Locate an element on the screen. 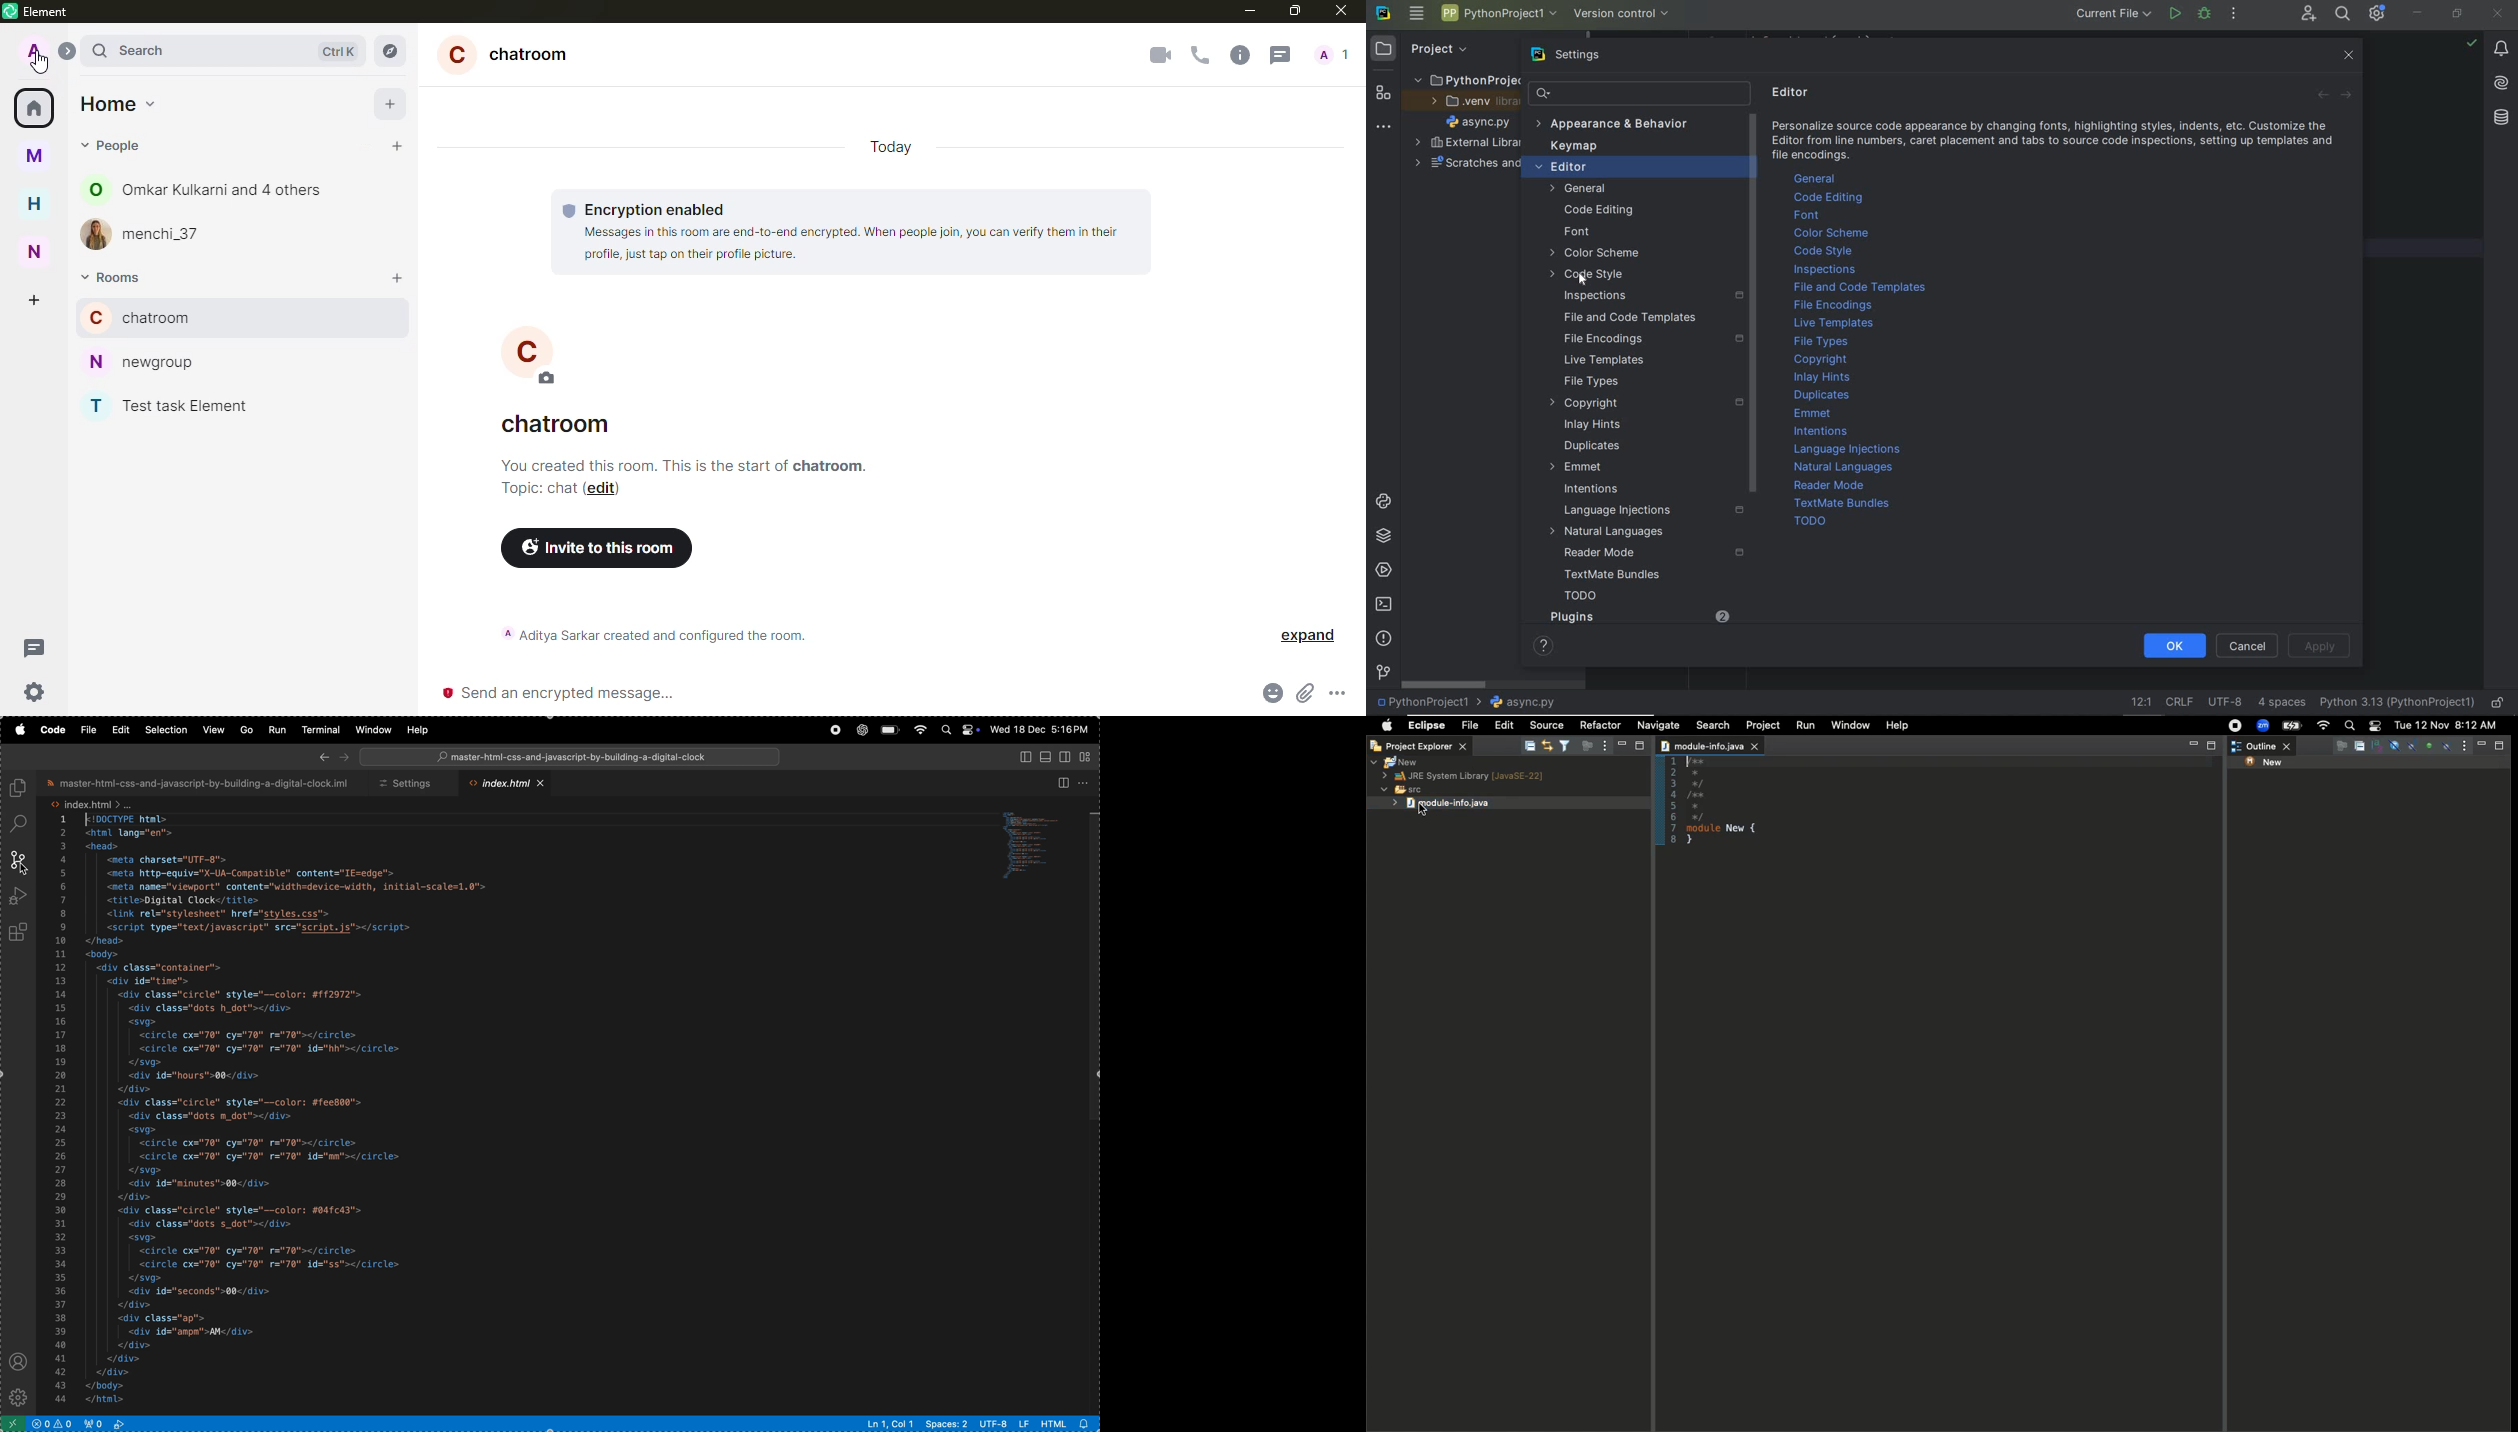  inspections is located at coordinates (1649, 295).